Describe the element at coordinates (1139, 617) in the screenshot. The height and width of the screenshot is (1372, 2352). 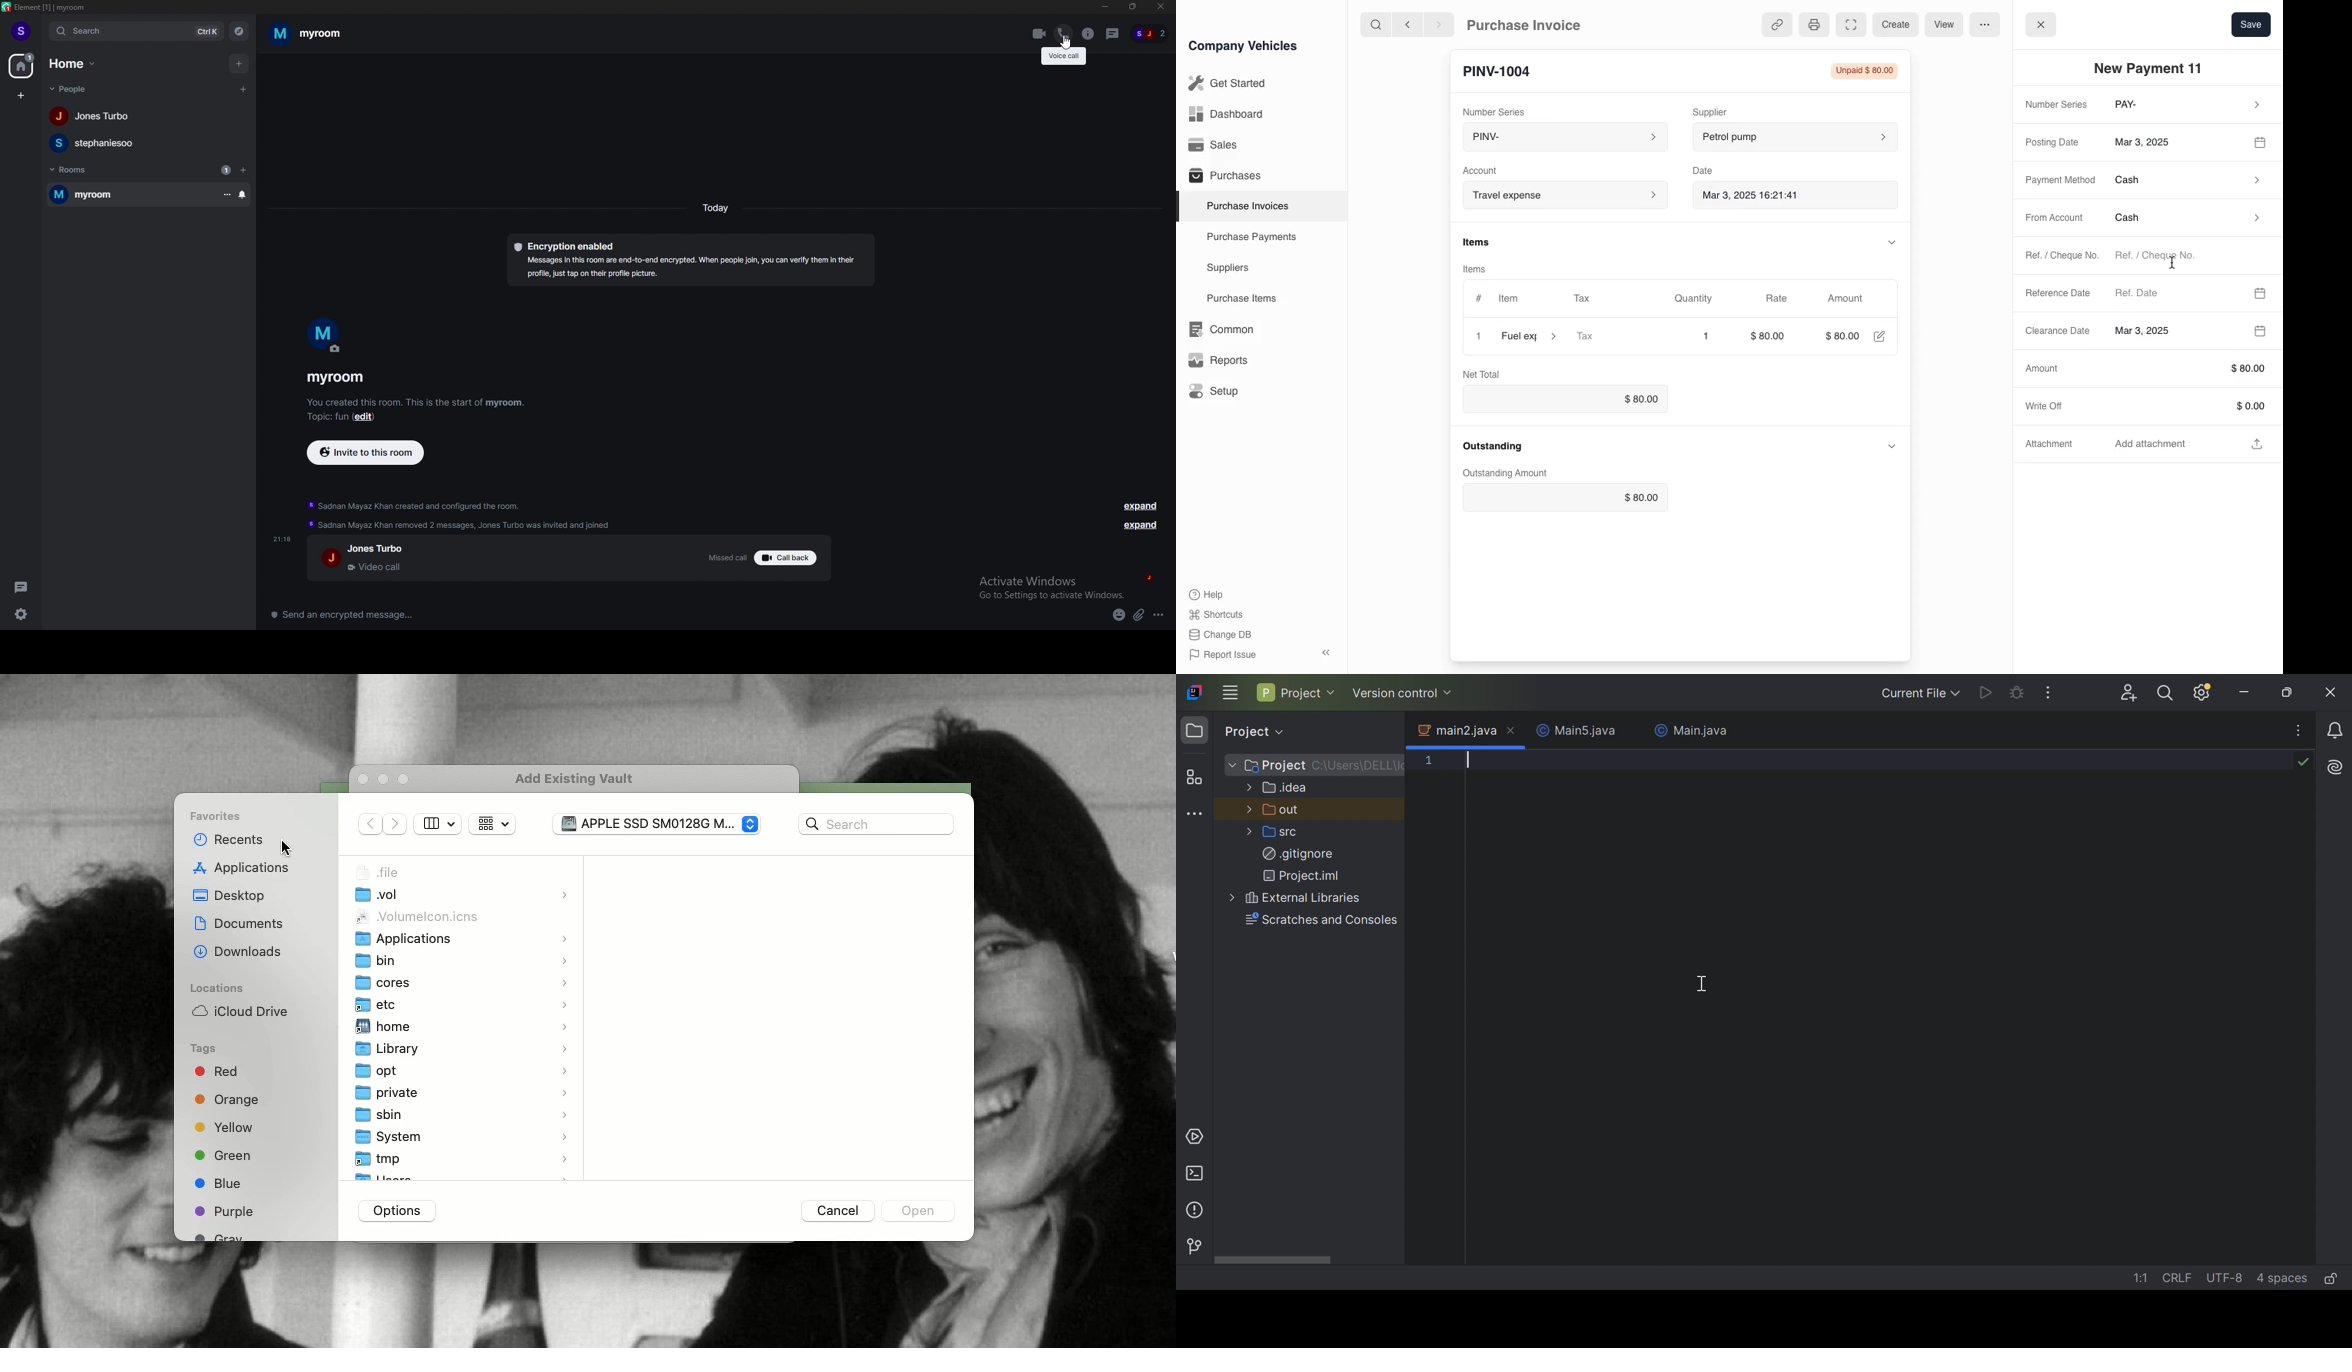
I see `attach` at that location.